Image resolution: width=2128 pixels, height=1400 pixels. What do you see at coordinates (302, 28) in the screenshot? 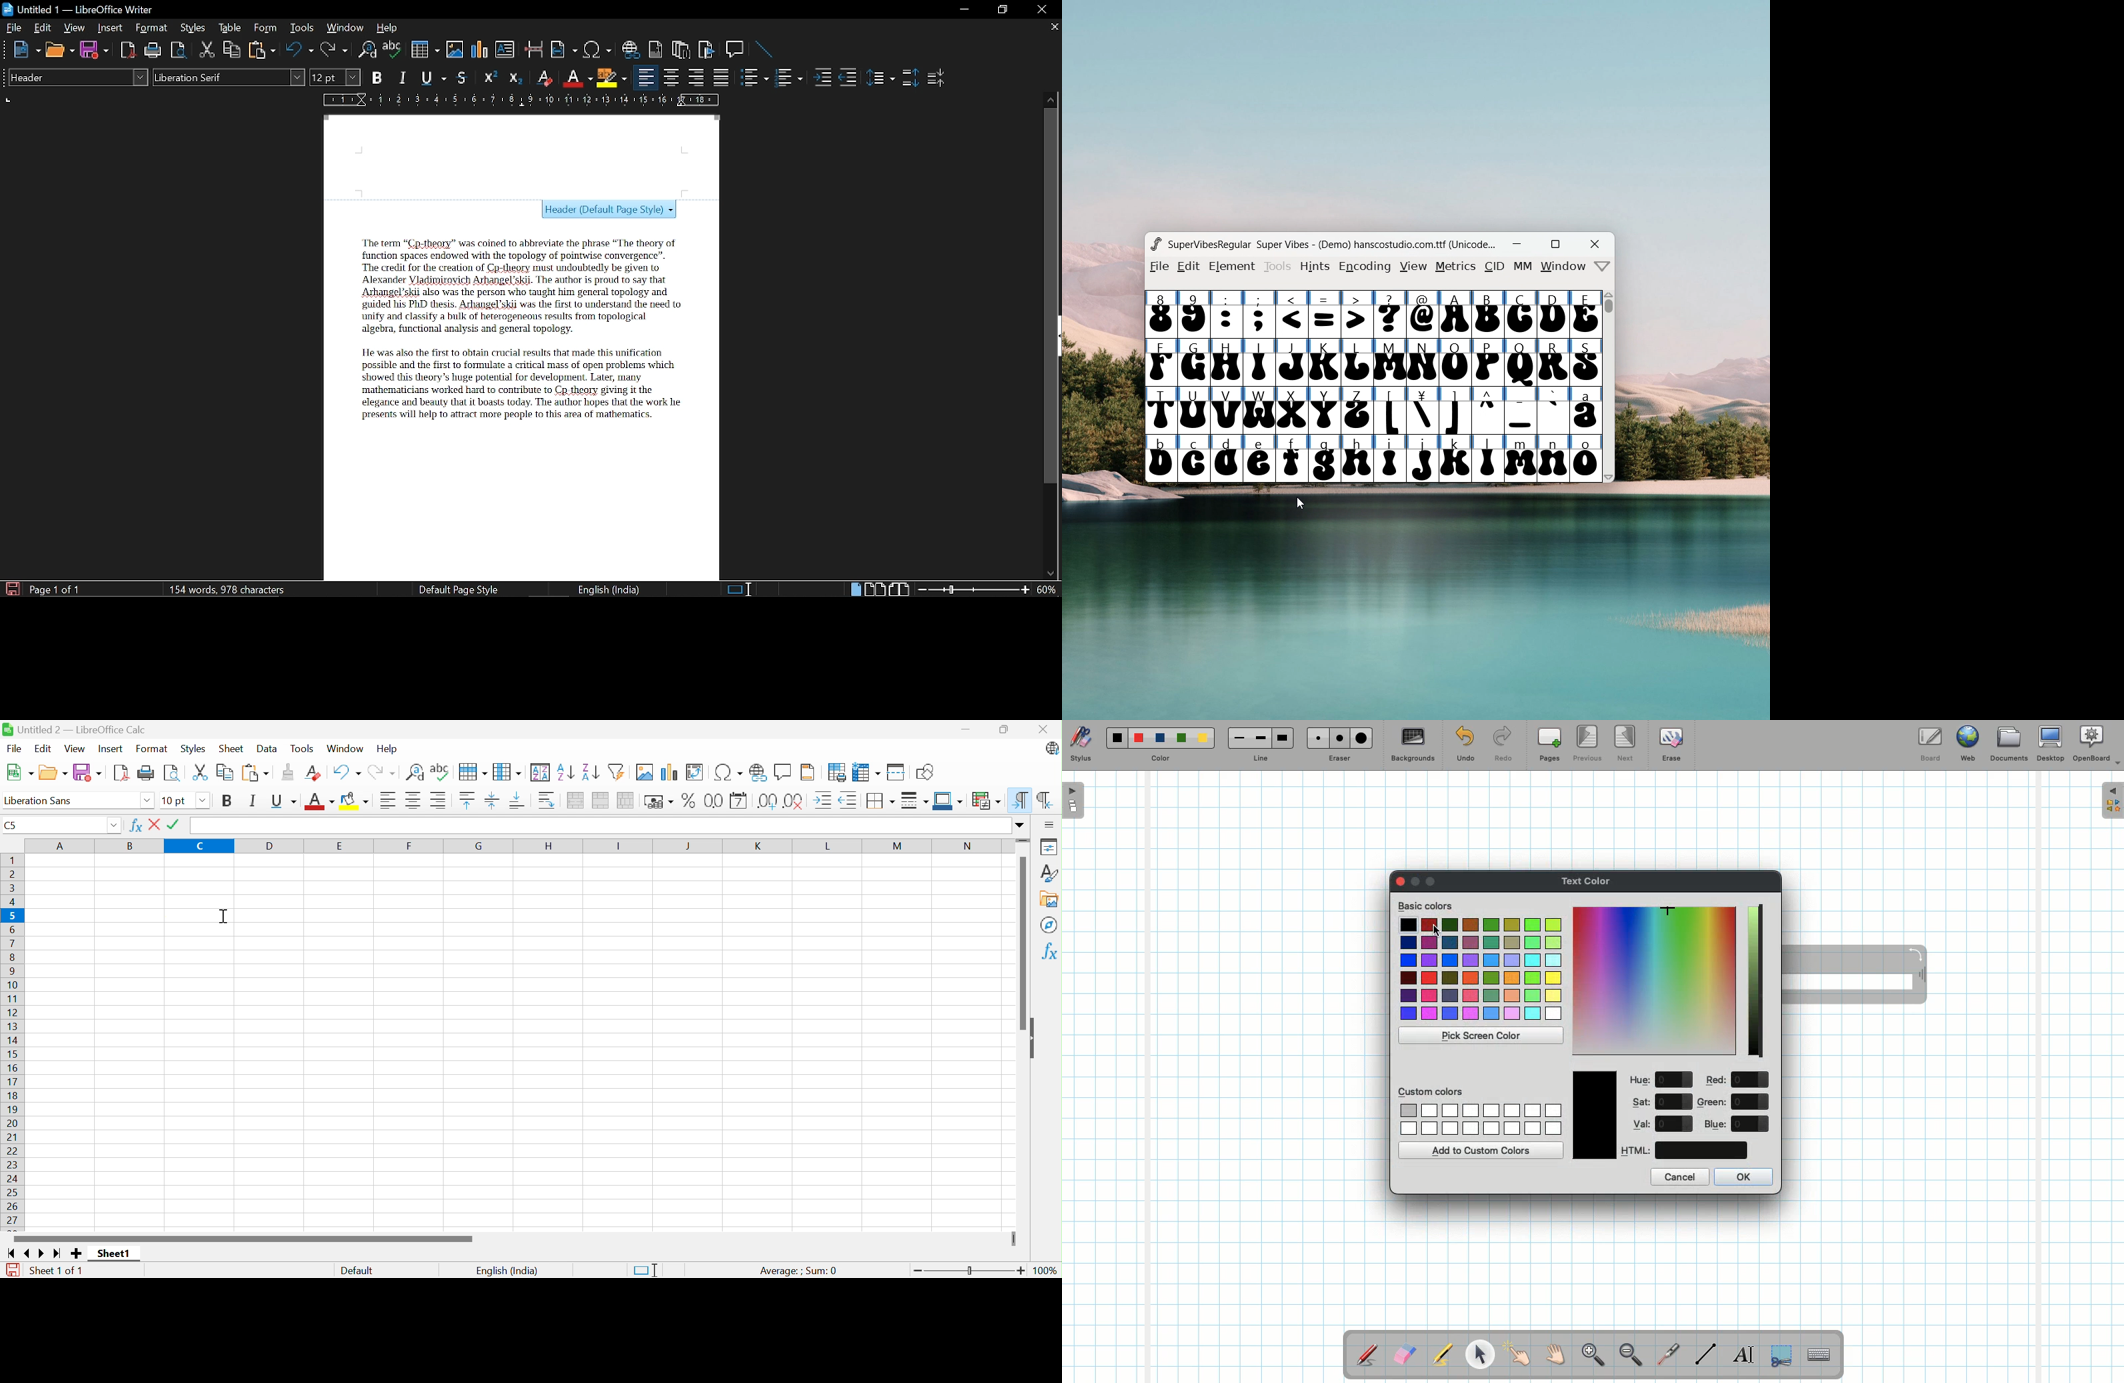
I see `Tools` at bounding box center [302, 28].